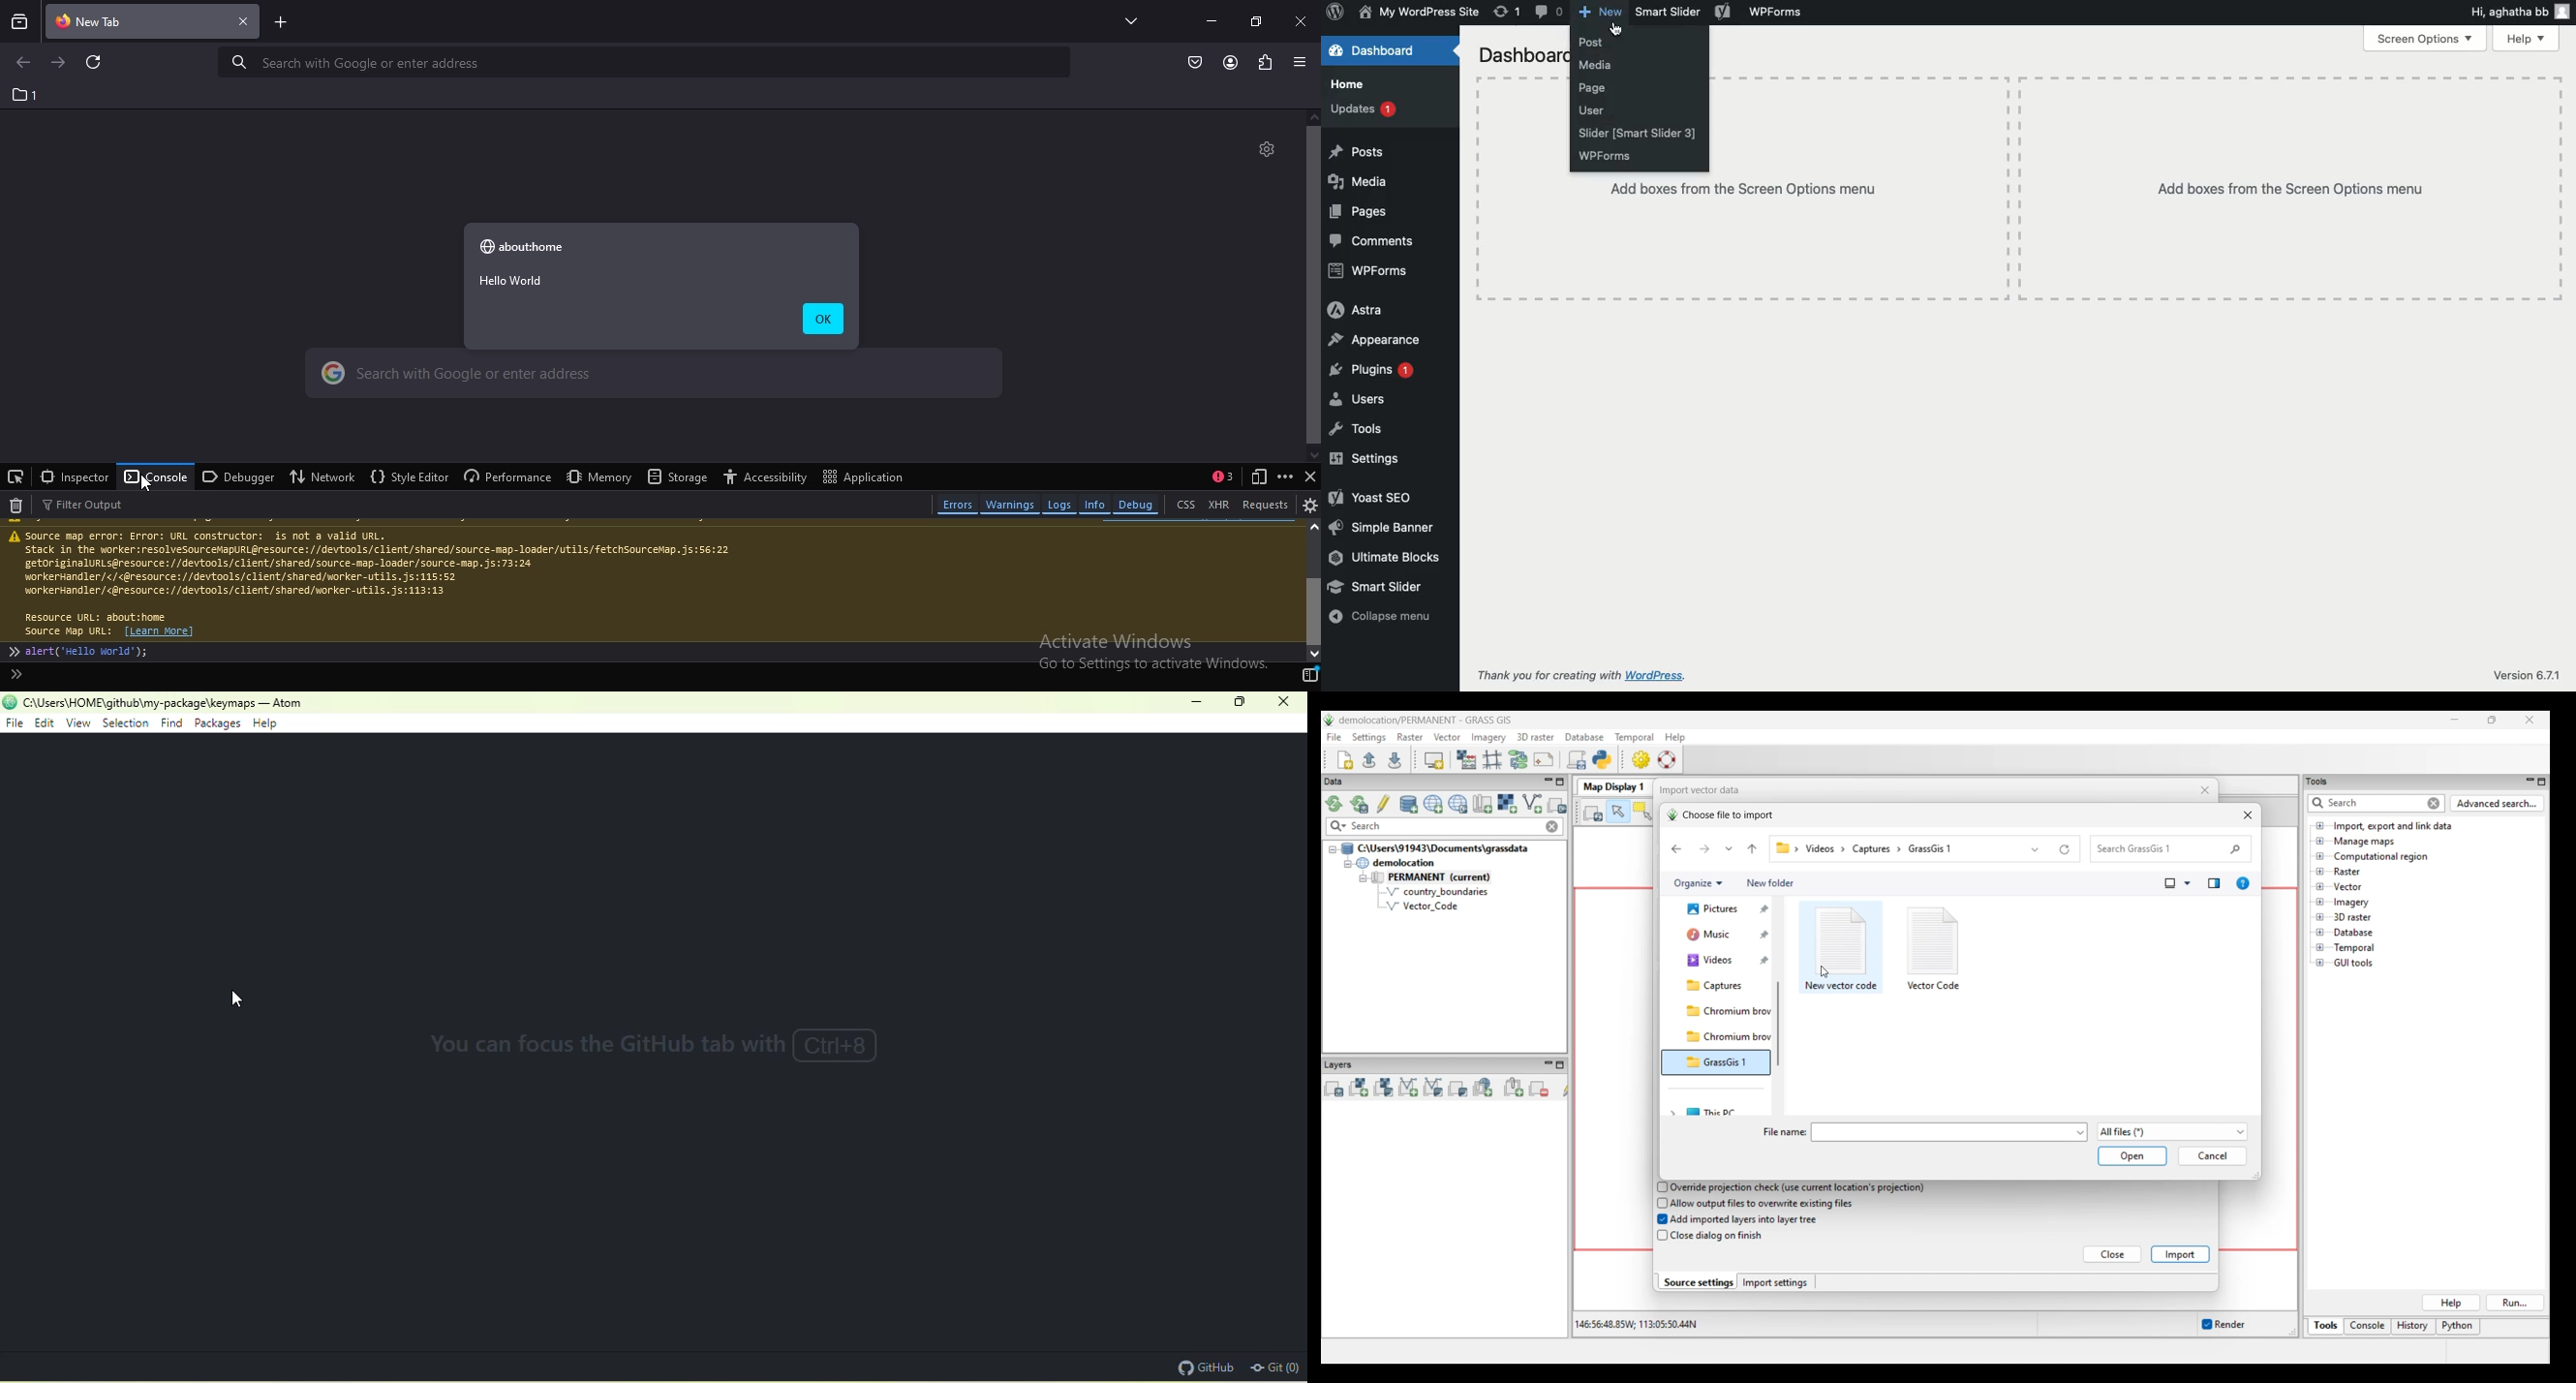  What do you see at coordinates (1204, 1368) in the screenshot?
I see `github` at bounding box center [1204, 1368].